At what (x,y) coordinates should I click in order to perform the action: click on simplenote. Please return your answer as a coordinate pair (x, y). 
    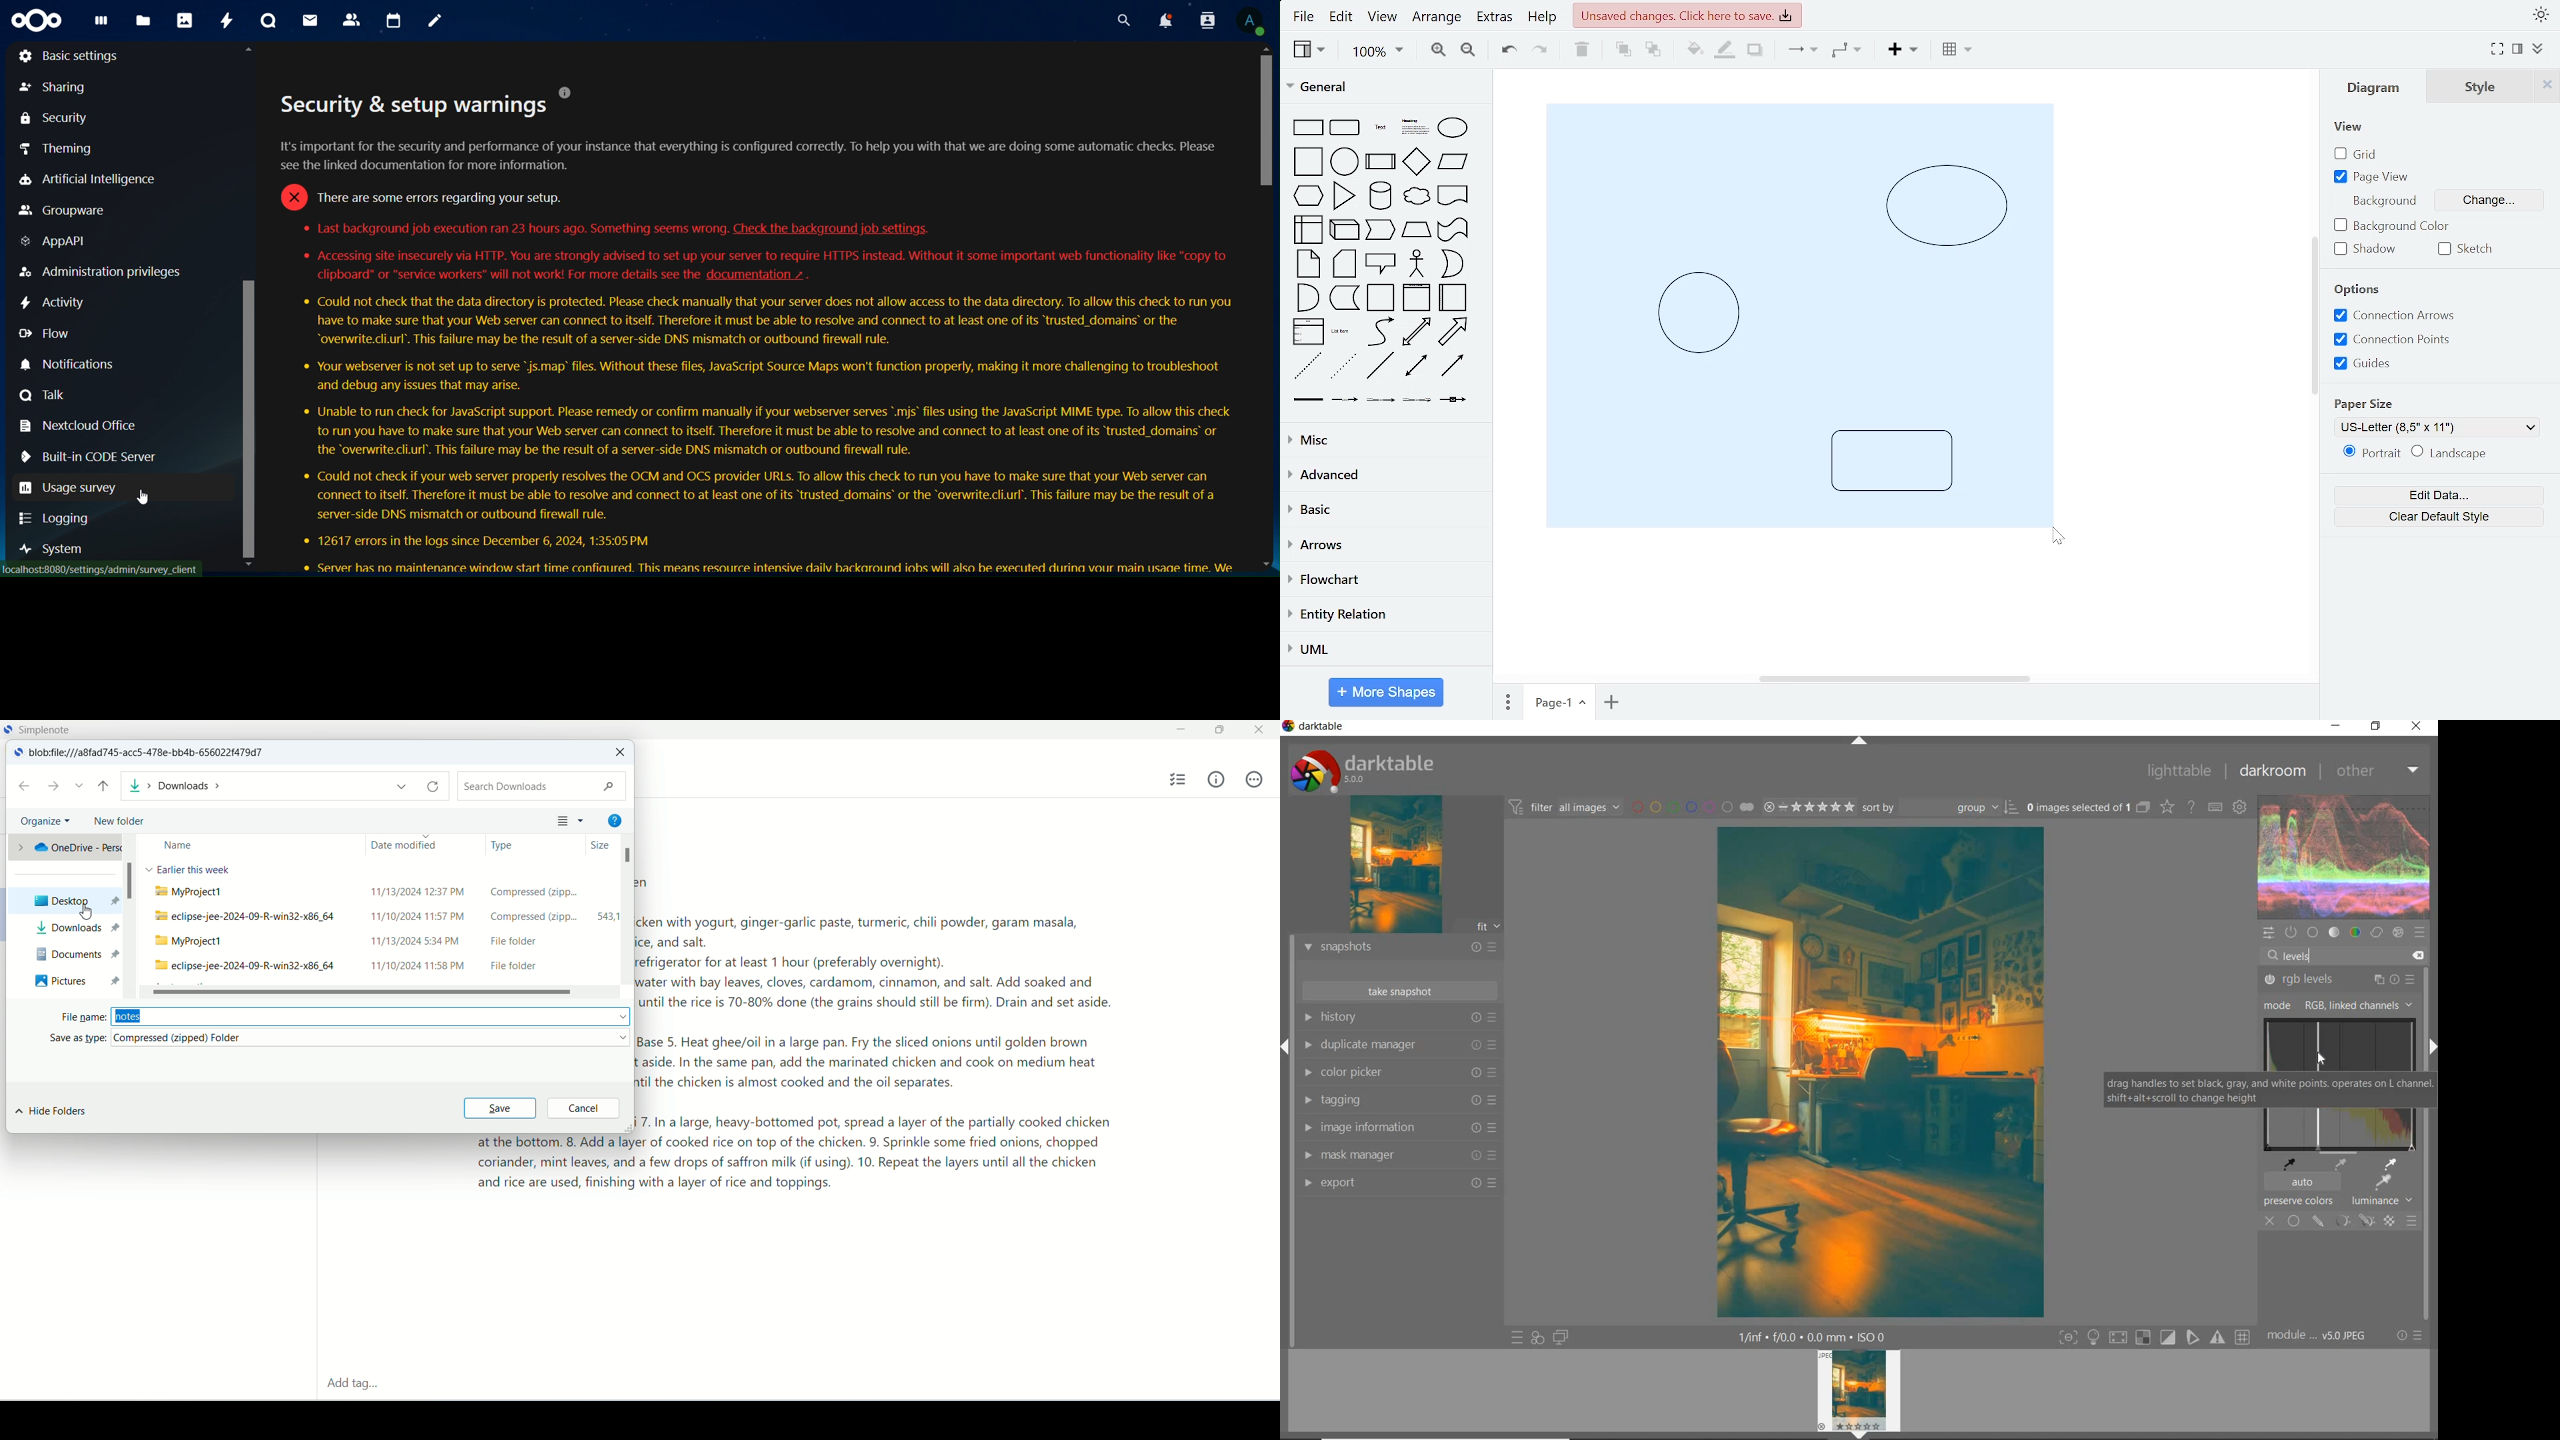
    Looking at the image, I should click on (49, 729).